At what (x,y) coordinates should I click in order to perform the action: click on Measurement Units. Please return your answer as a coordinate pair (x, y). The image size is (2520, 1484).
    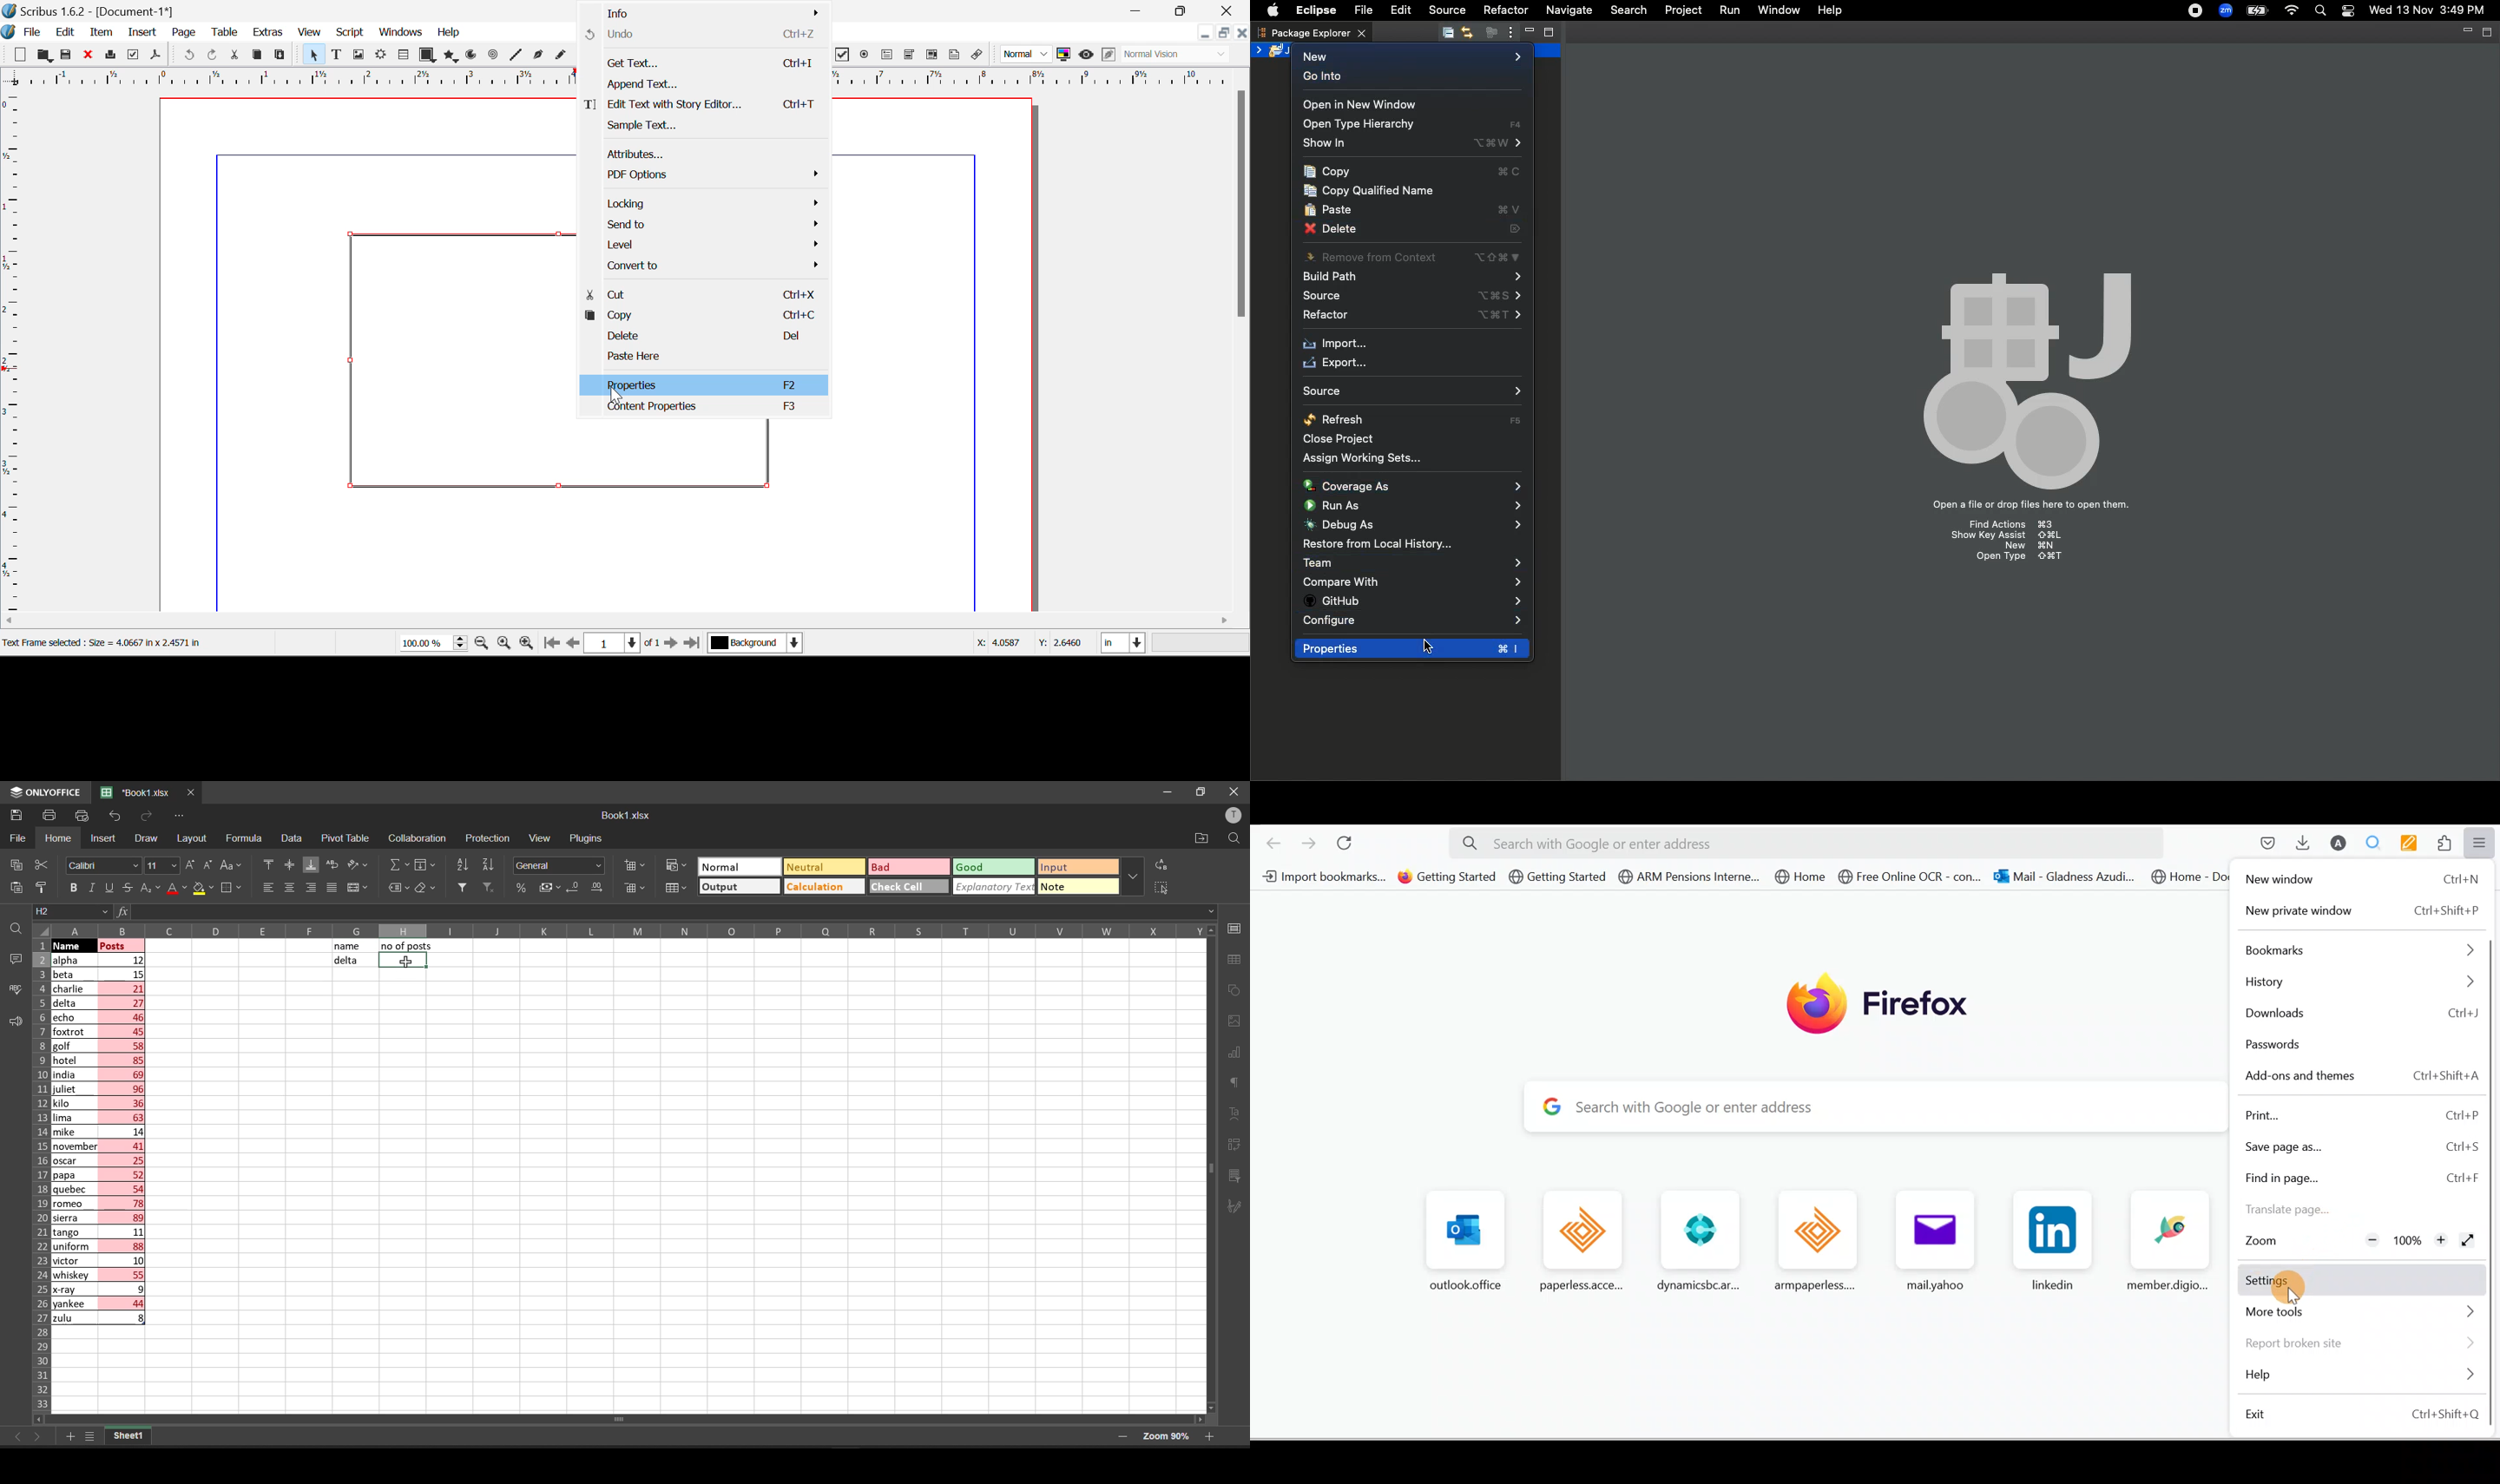
    Looking at the image, I should click on (1124, 645).